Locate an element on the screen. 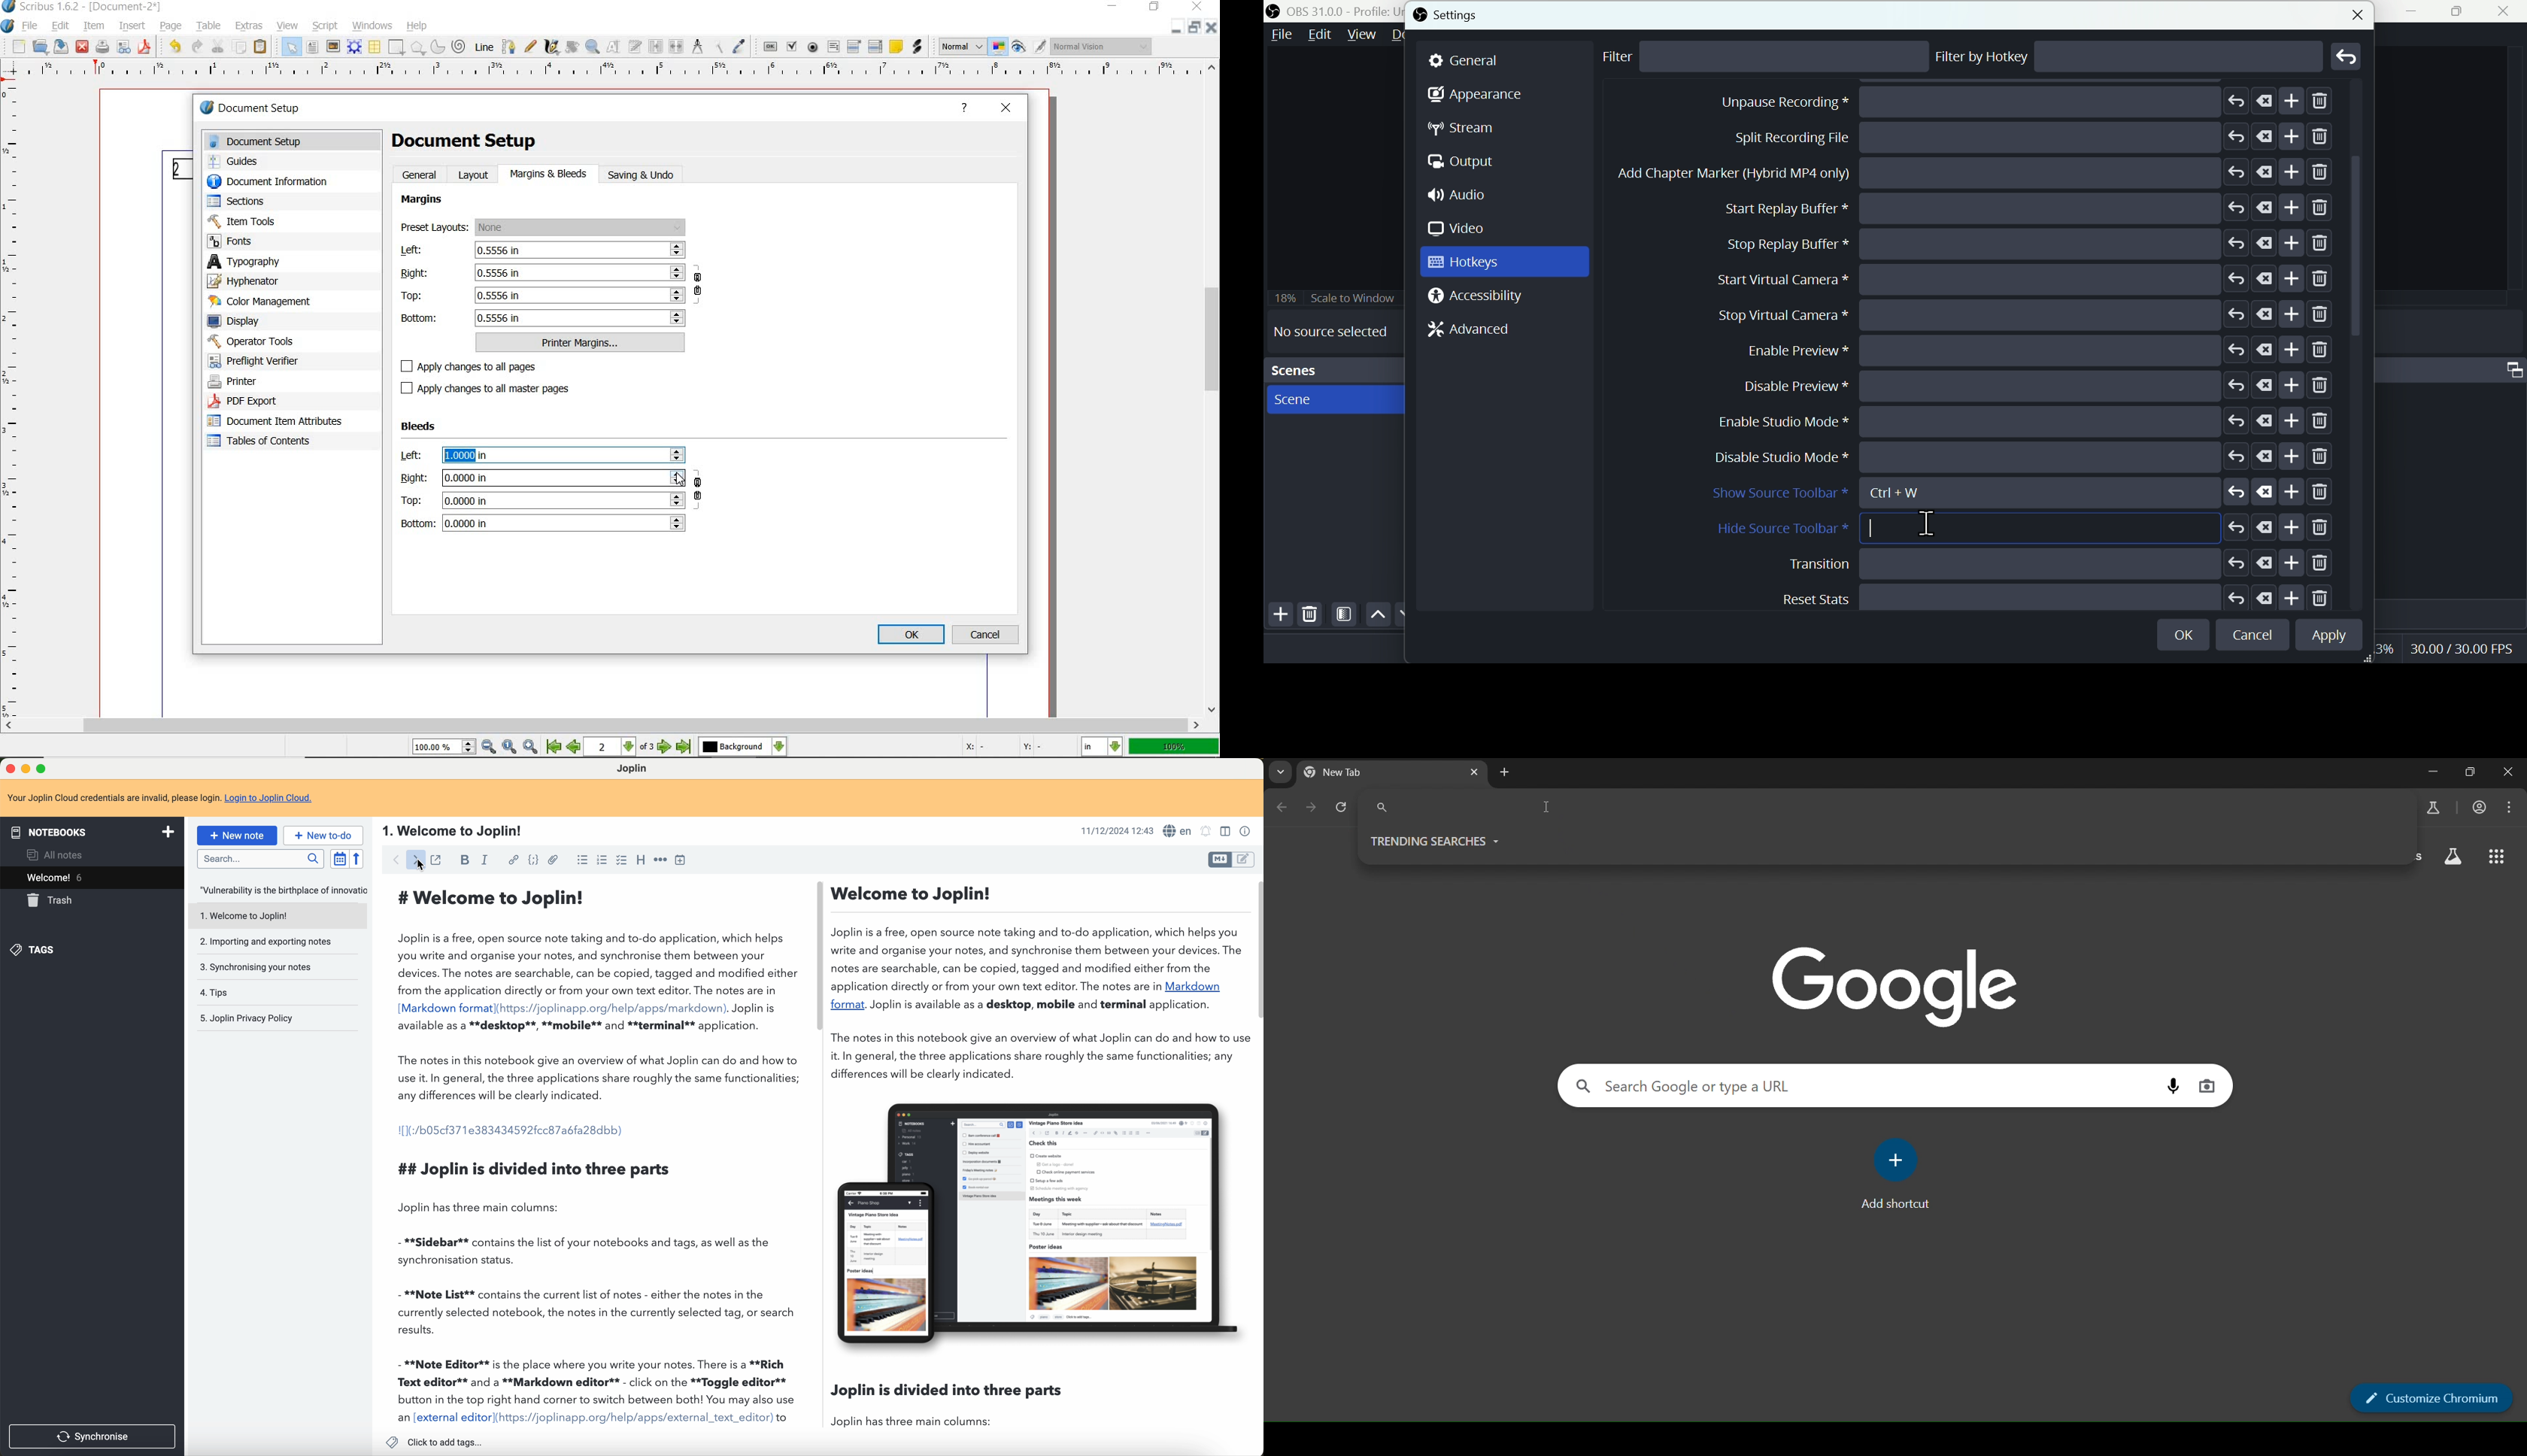 This screenshot has height=1456, width=2548. Filter is located at coordinates (1627, 58).